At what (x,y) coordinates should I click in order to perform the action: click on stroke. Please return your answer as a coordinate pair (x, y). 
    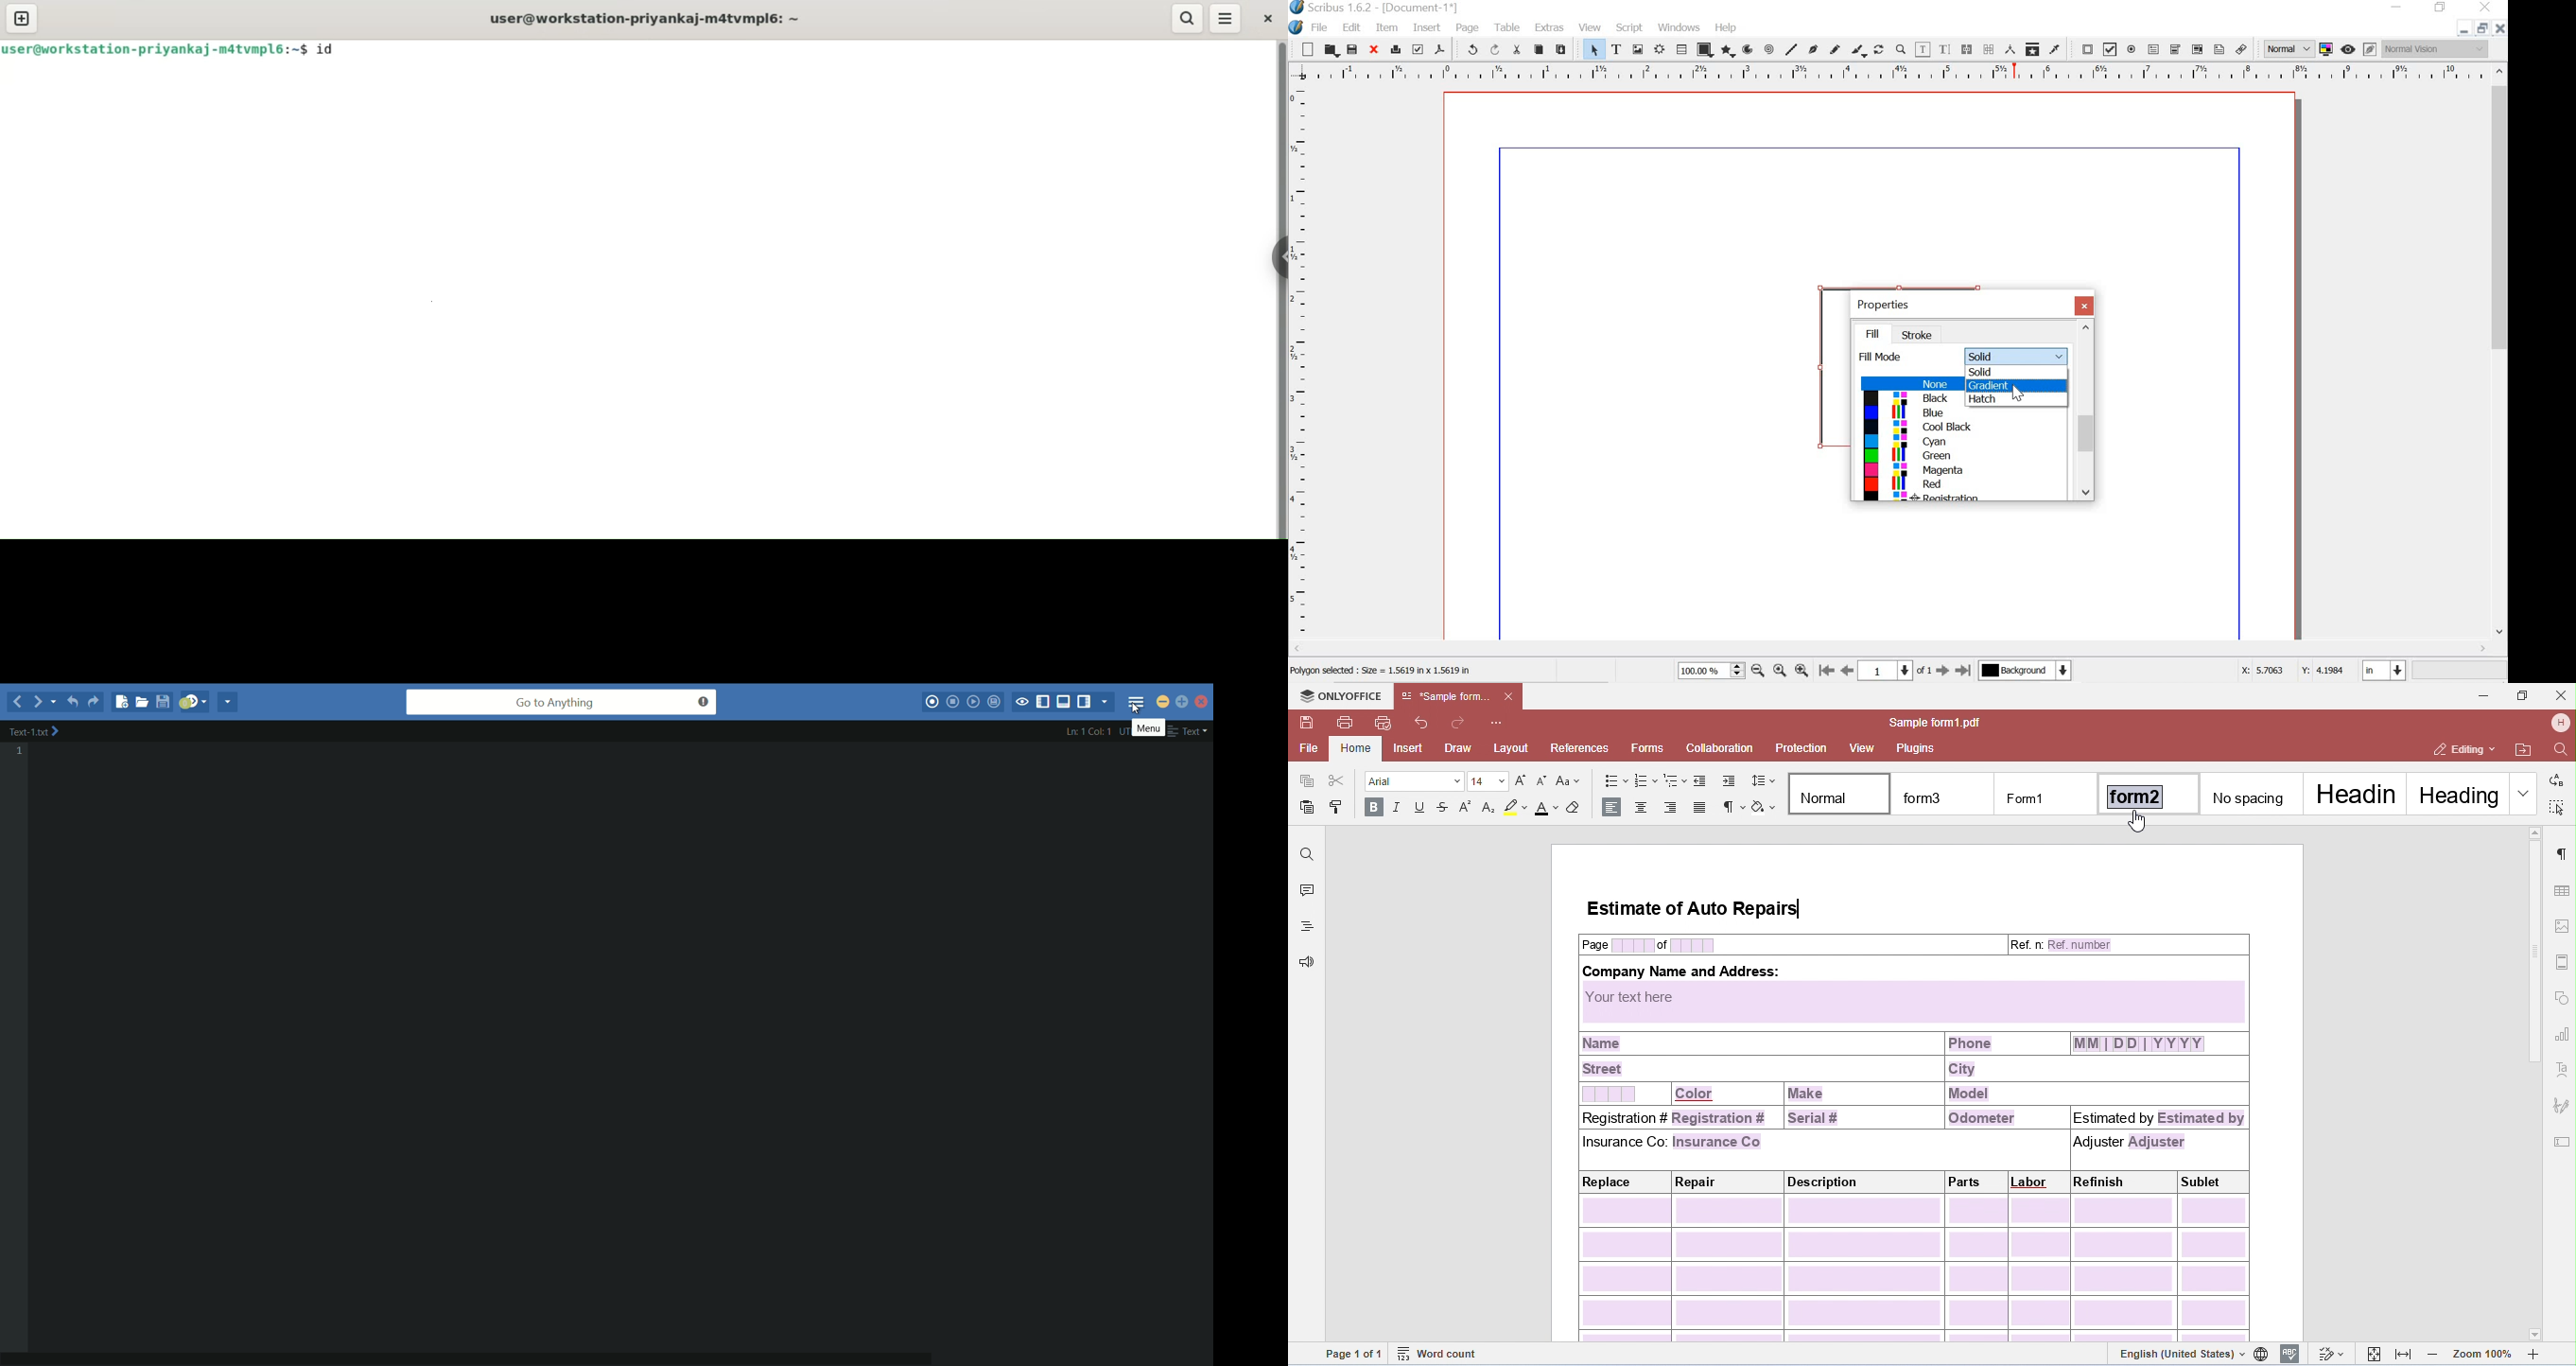
    Looking at the image, I should click on (1921, 335).